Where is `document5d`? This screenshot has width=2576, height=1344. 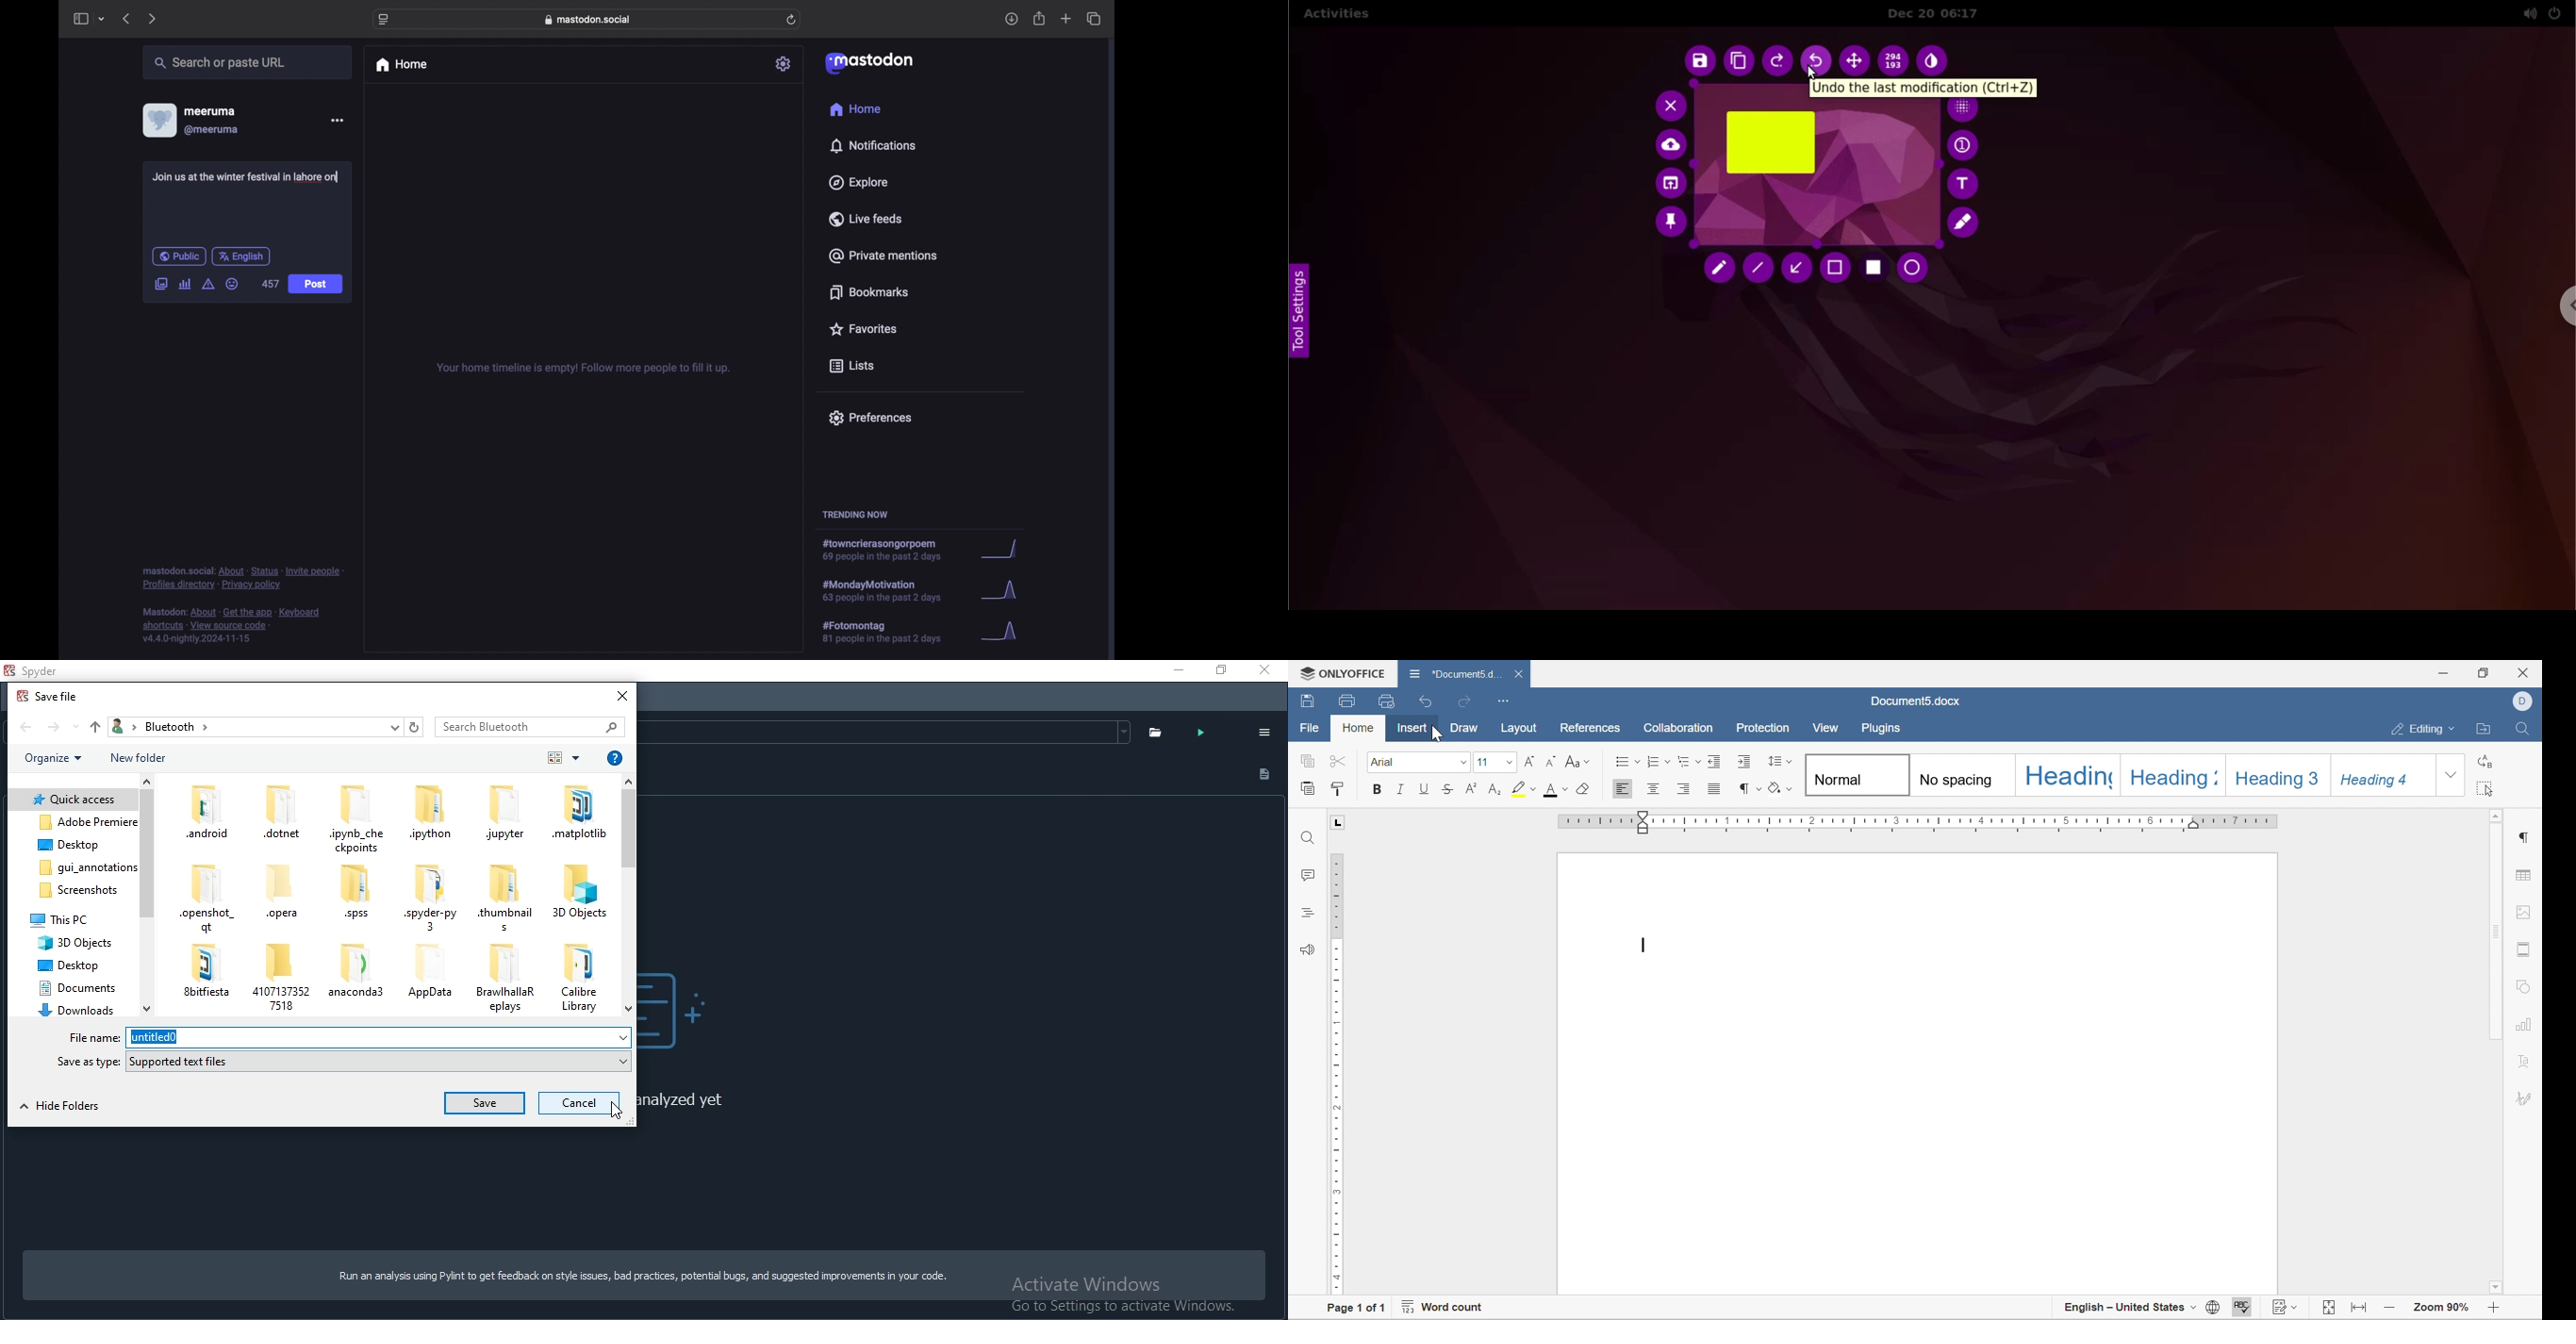
document5d is located at coordinates (1458, 672).